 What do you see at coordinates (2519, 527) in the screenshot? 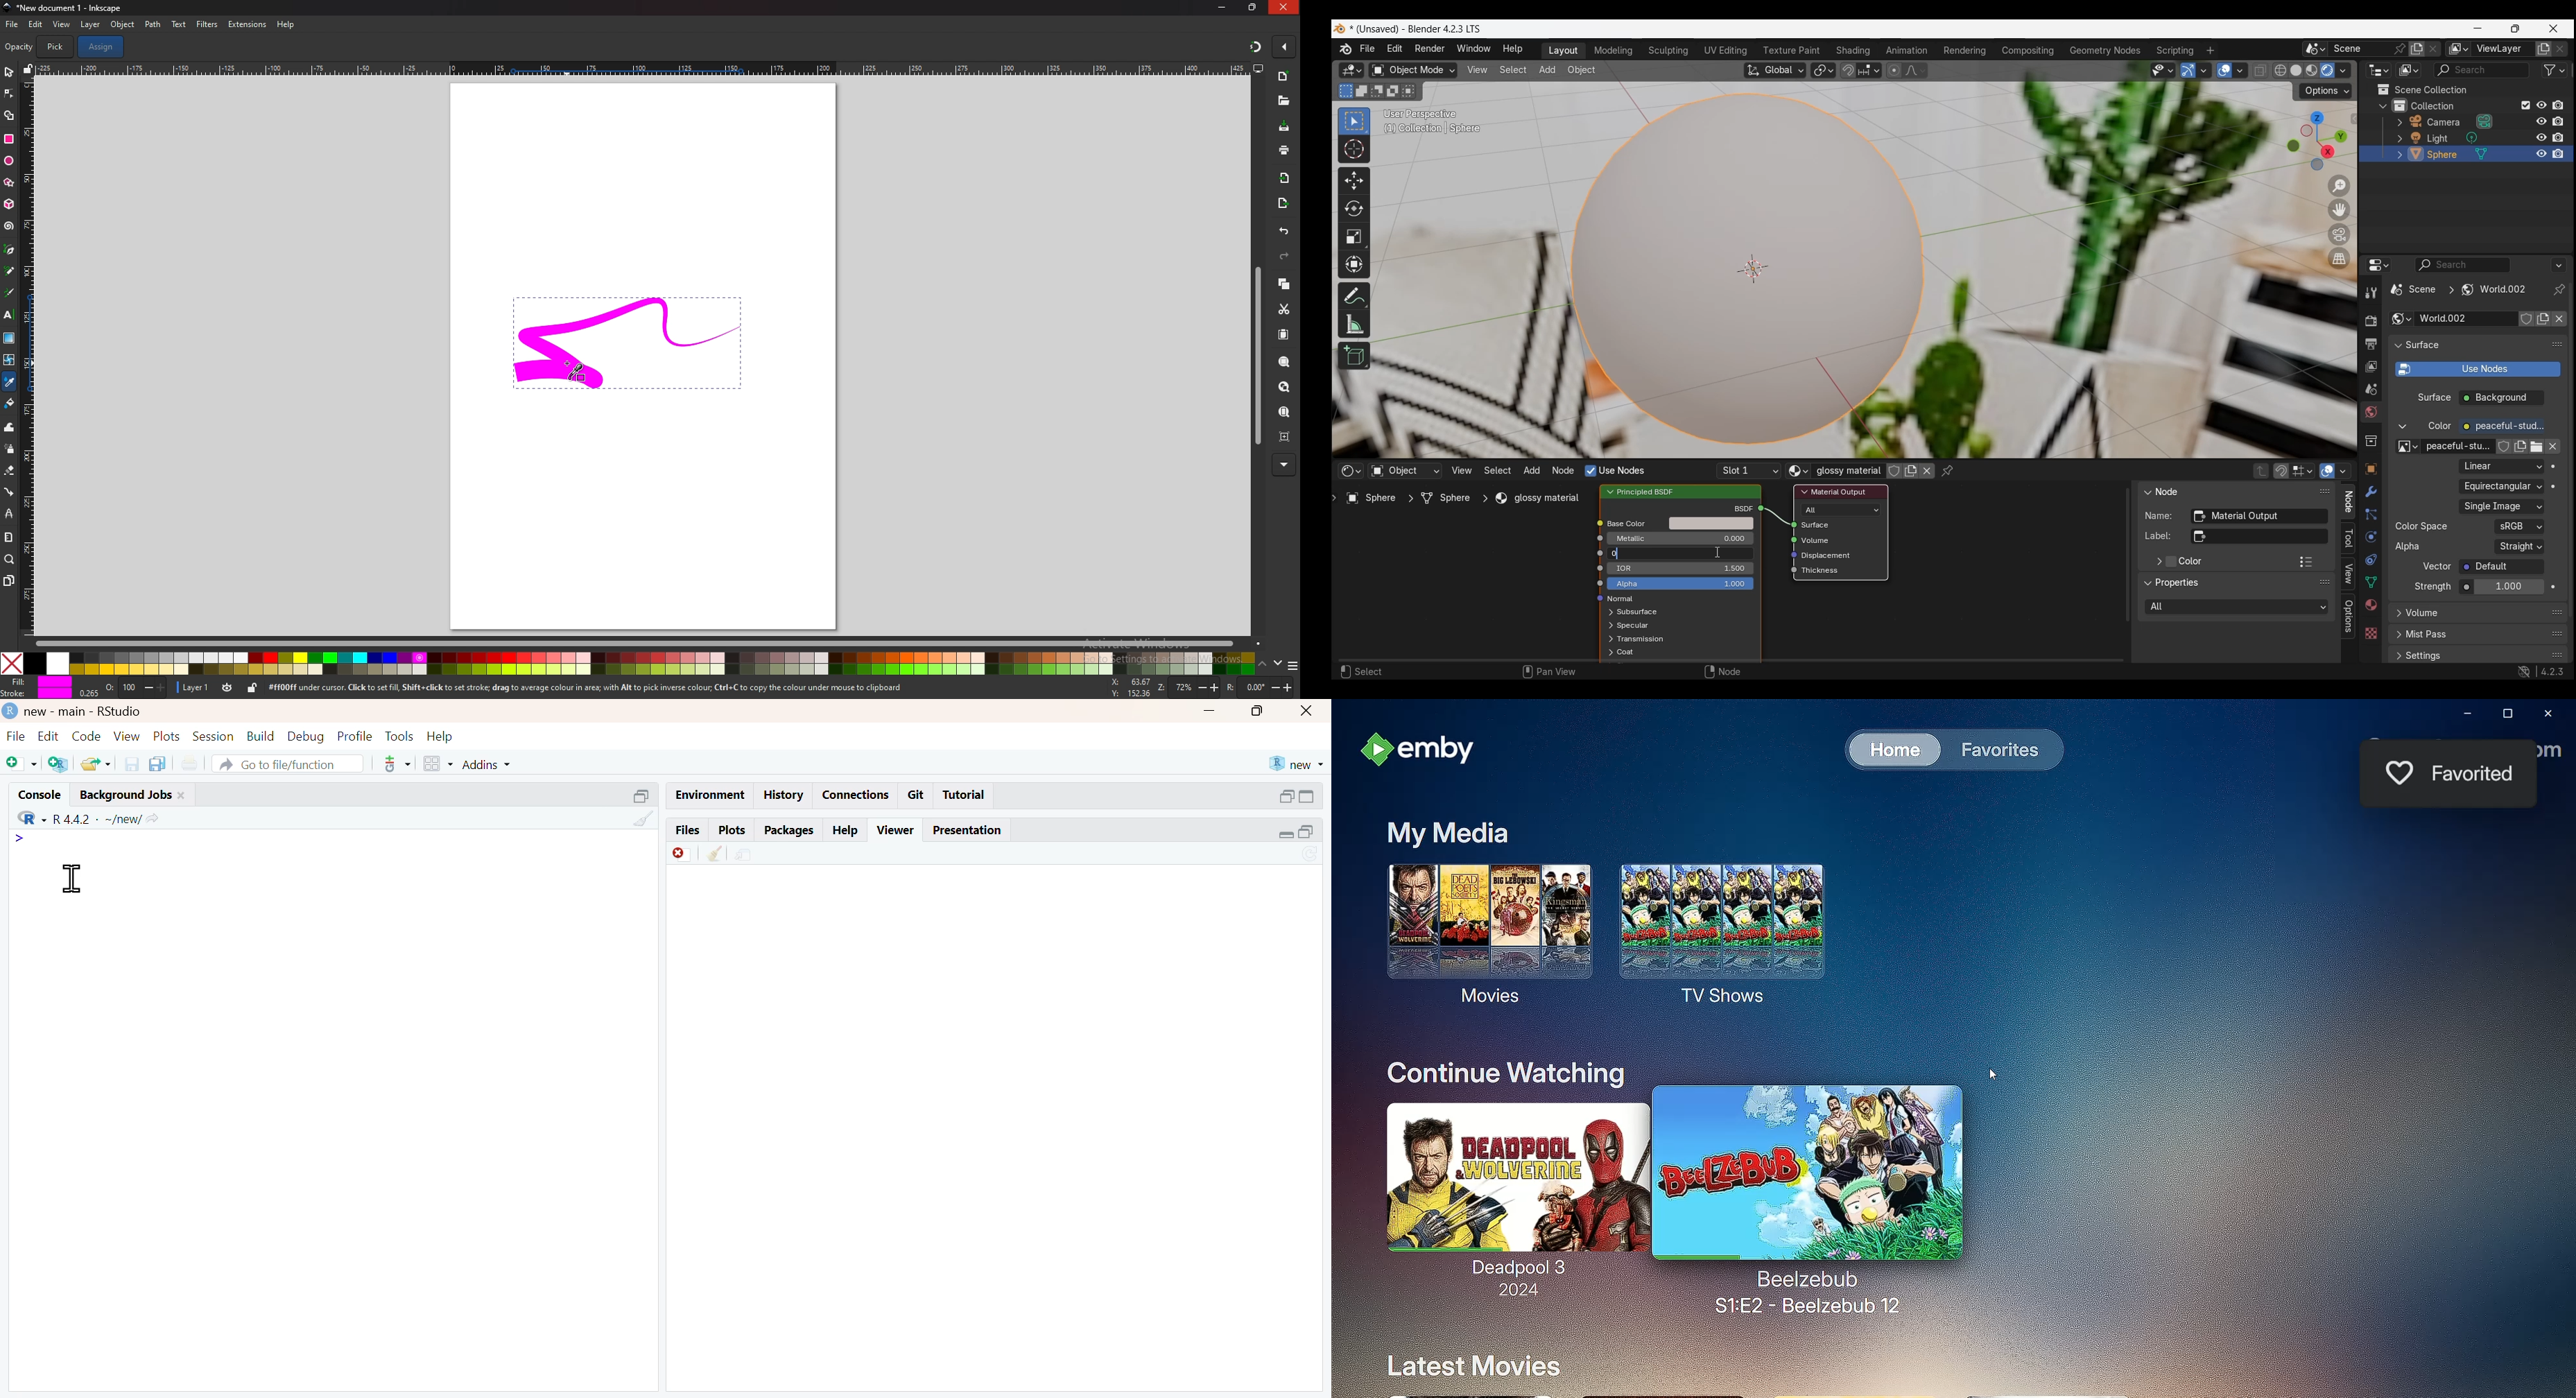
I see `Color space` at bounding box center [2519, 527].